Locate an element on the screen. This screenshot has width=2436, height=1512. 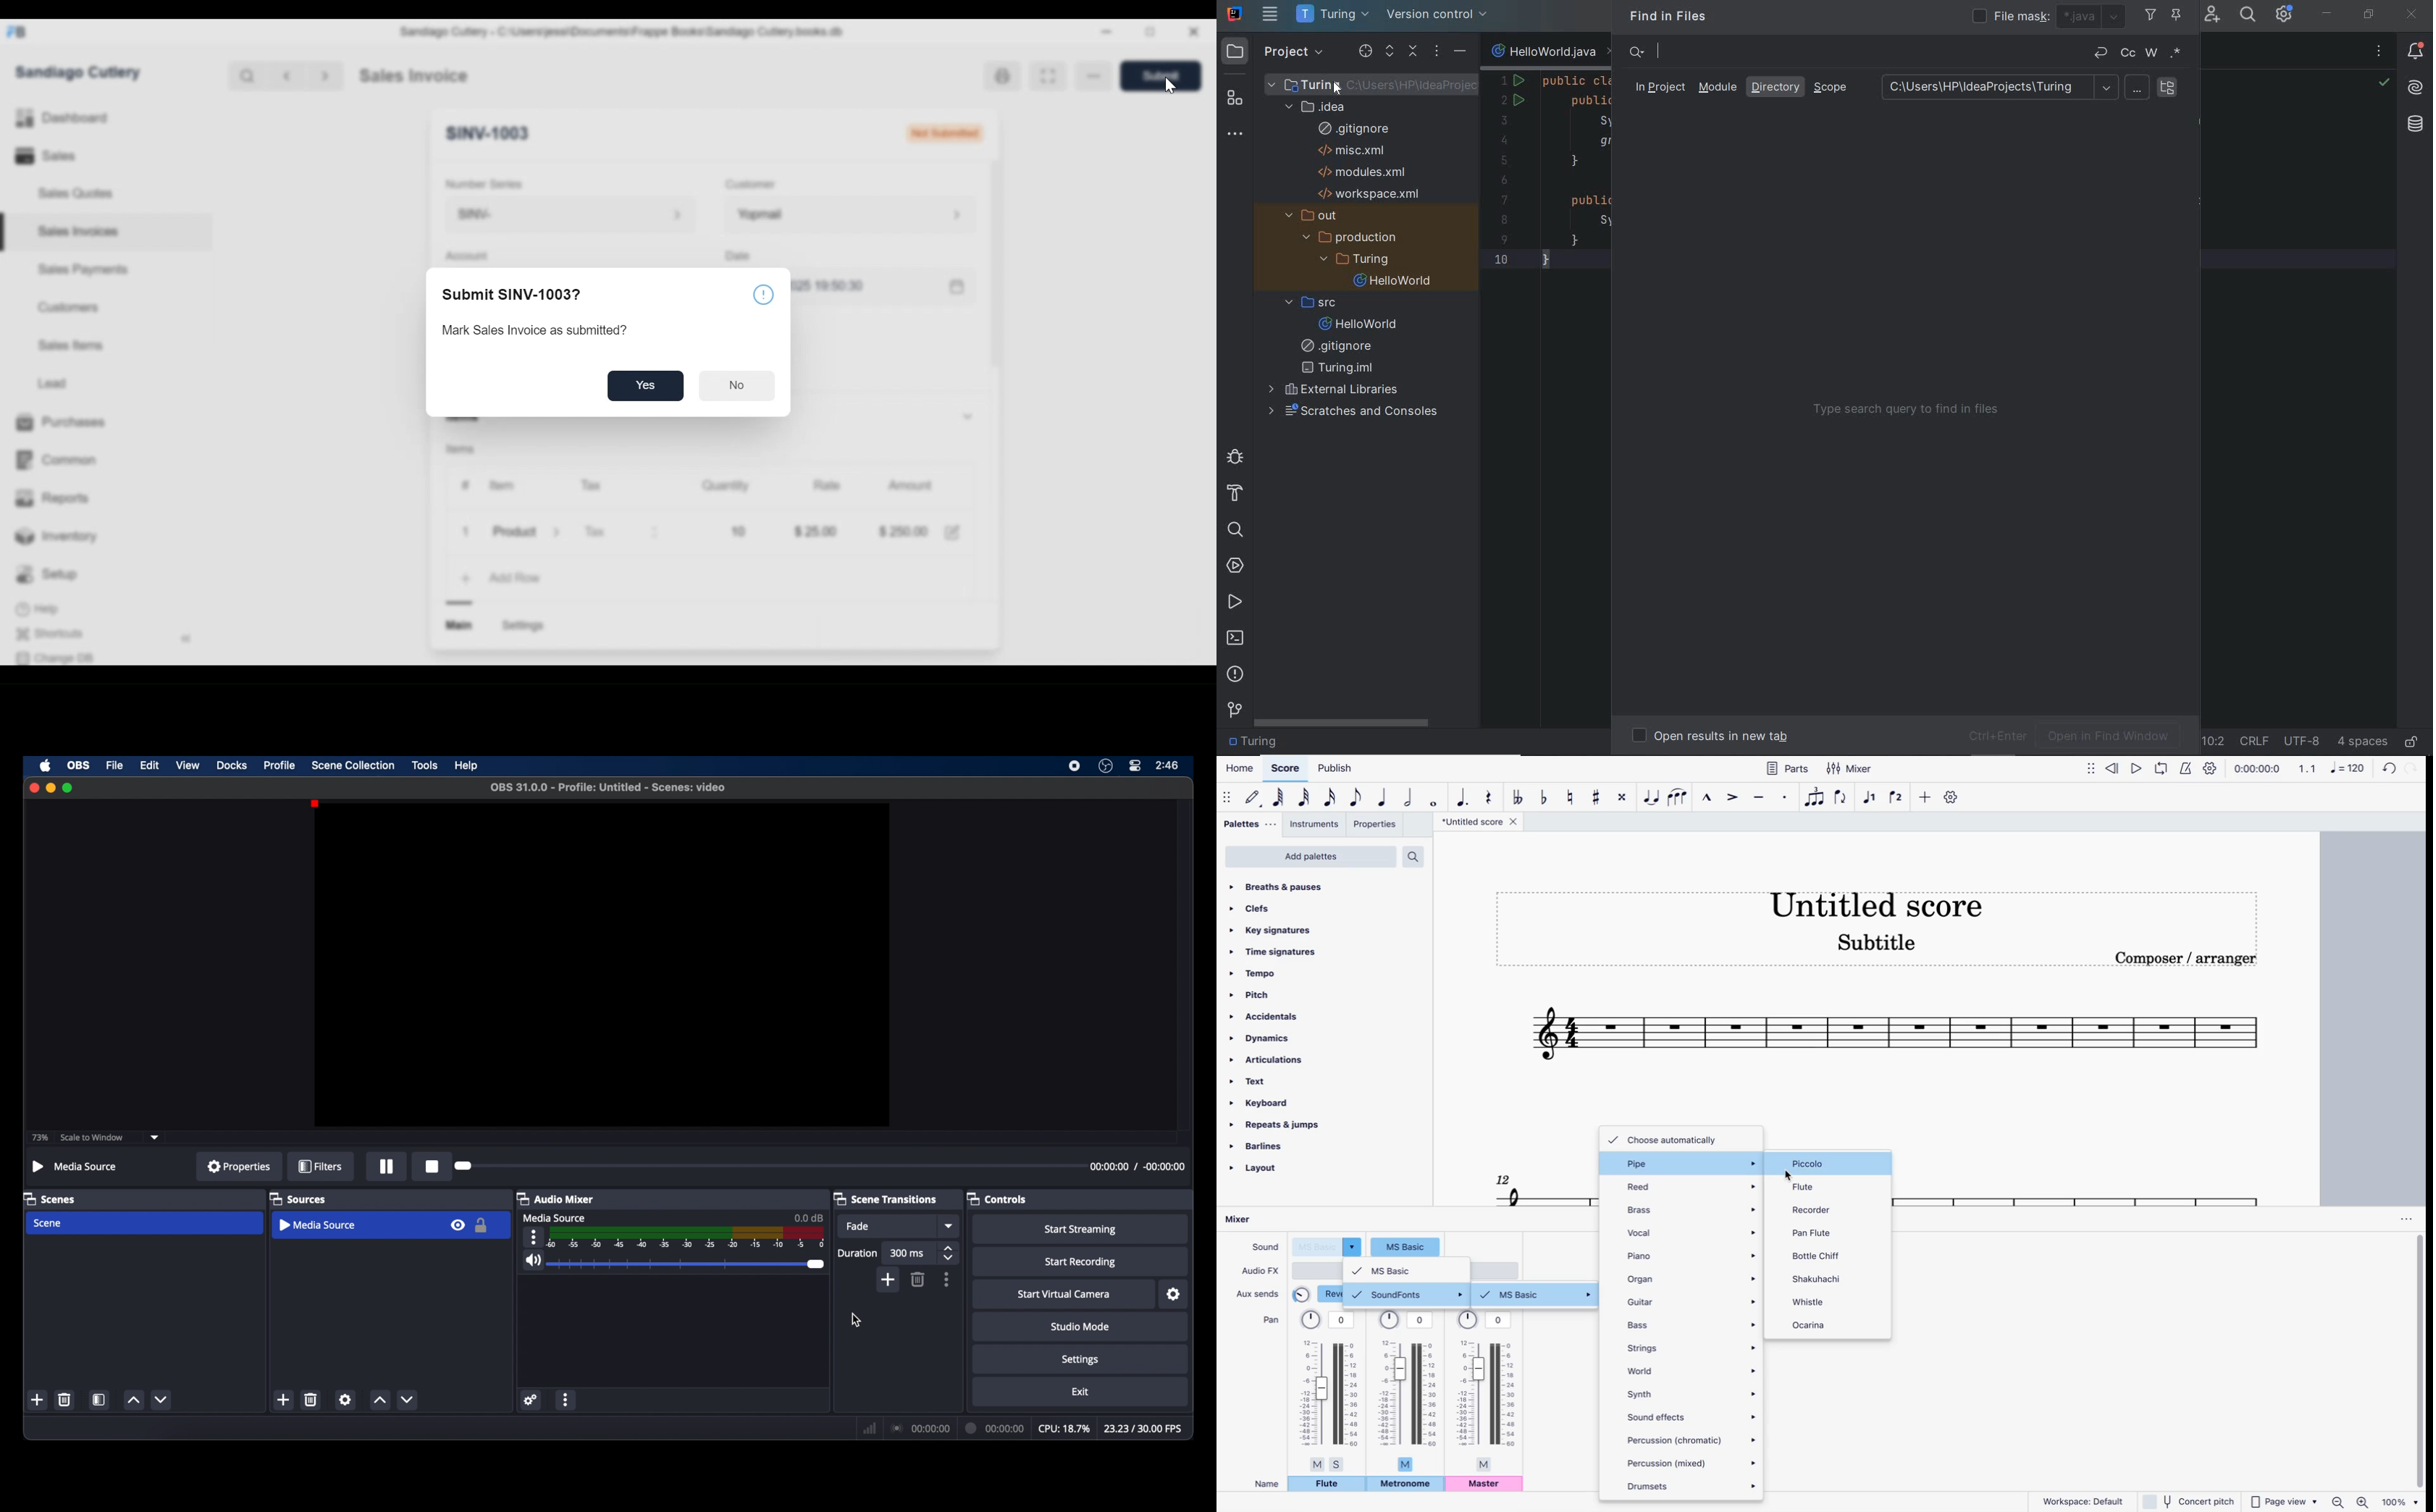
rewind is located at coordinates (2114, 767).